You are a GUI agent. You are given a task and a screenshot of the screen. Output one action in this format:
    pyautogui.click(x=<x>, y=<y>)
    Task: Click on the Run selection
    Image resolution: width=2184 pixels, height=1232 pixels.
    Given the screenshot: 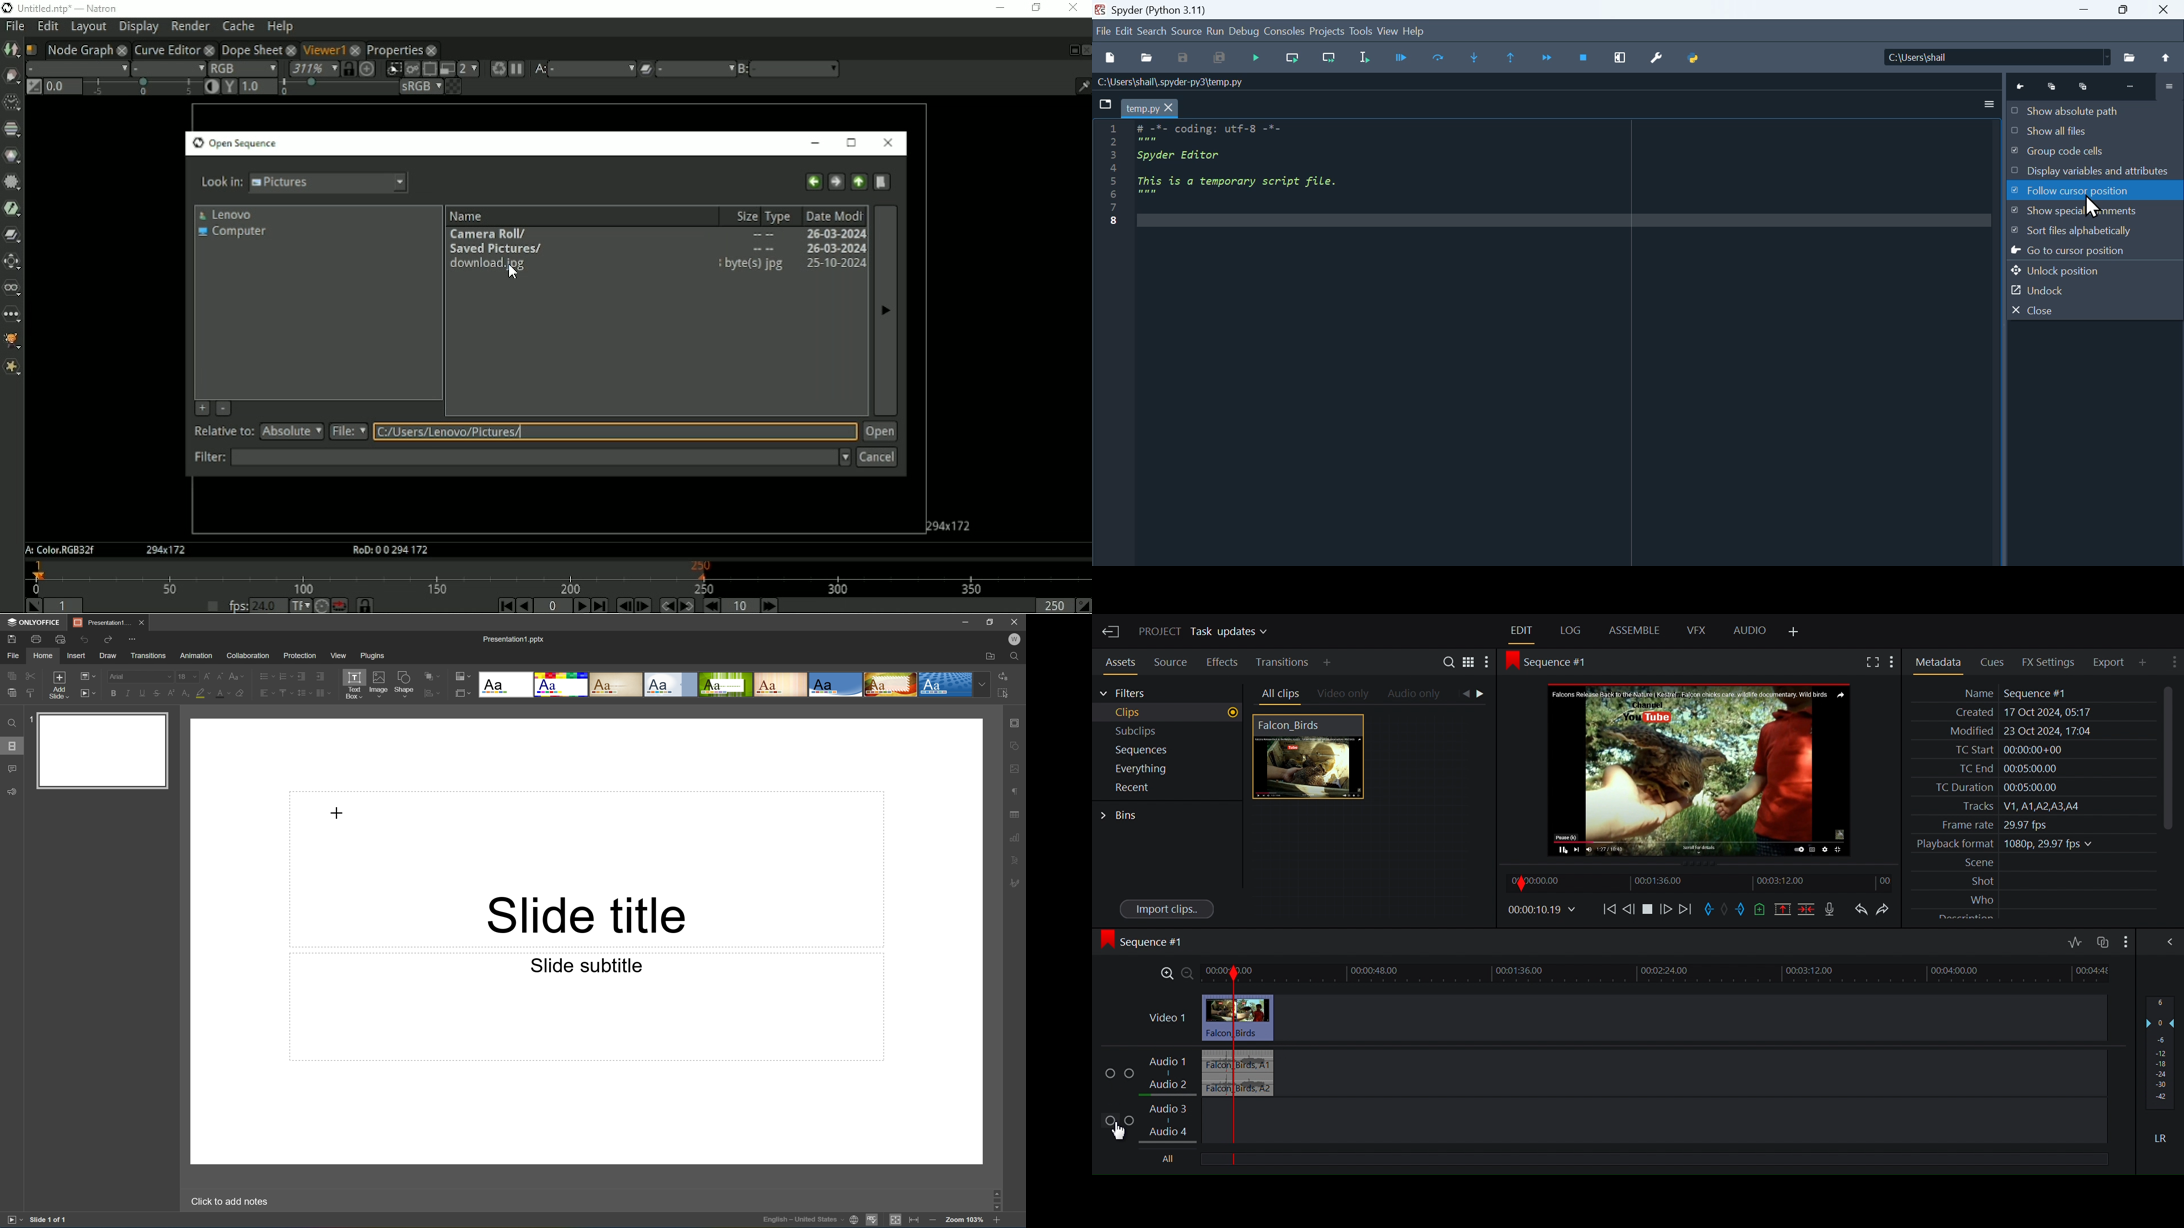 What is the action you would take?
    pyautogui.click(x=1367, y=57)
    